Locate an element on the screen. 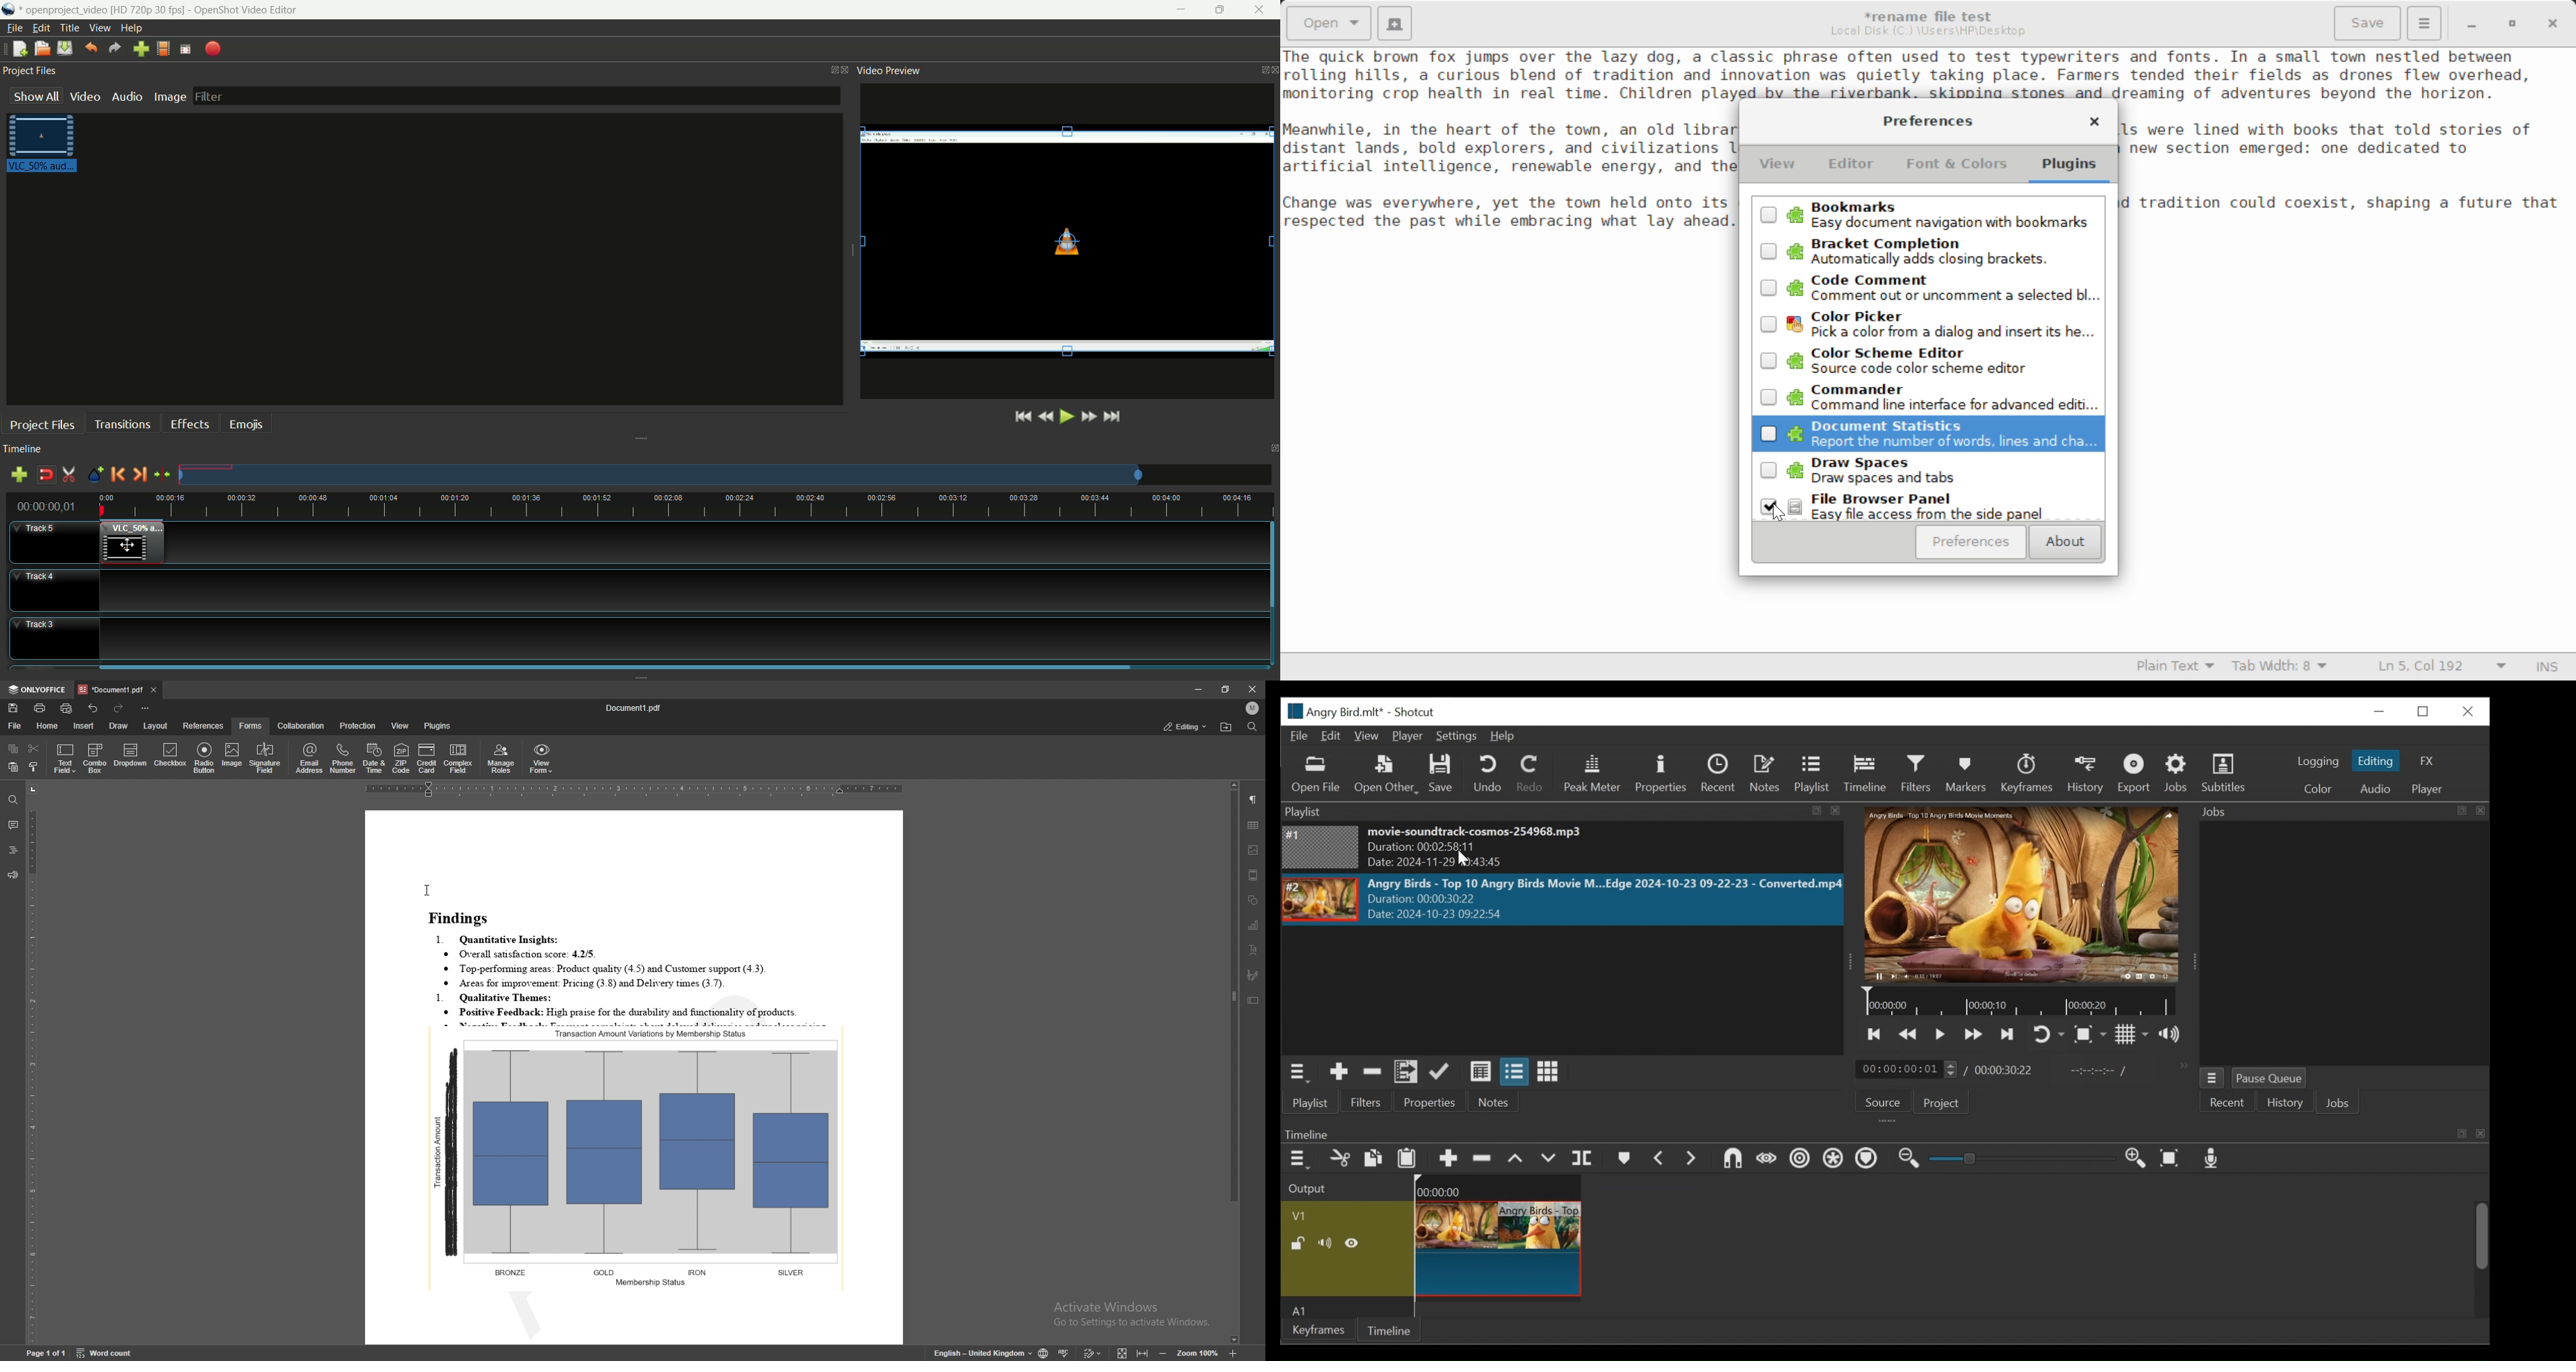  status is located at coordinates (1186, 727).